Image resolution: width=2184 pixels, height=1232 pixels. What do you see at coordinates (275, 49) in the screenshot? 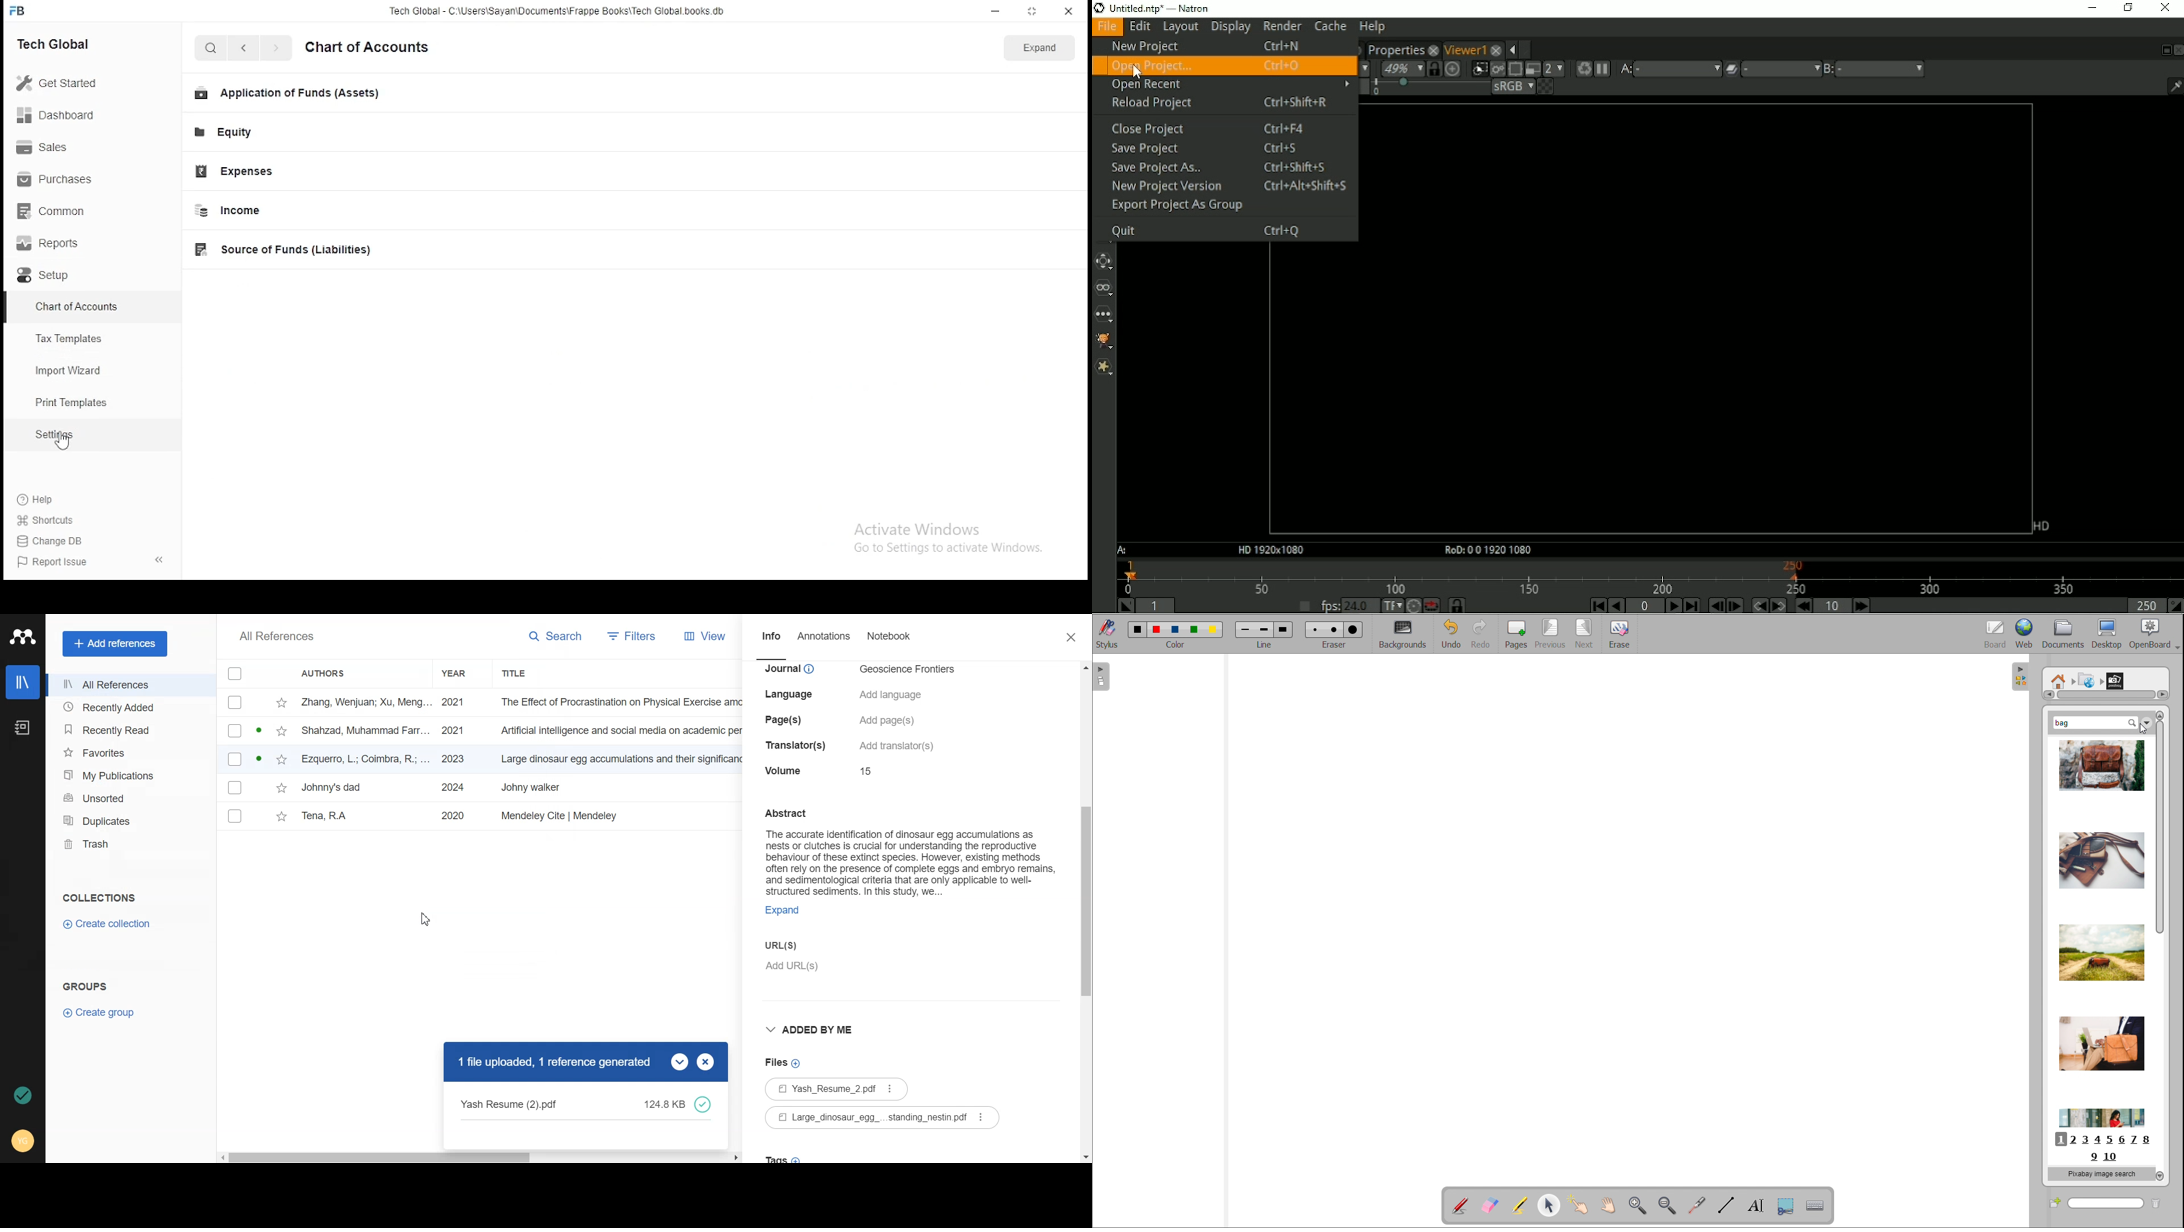
I see `go forward ` at bounding box center [275, 49].